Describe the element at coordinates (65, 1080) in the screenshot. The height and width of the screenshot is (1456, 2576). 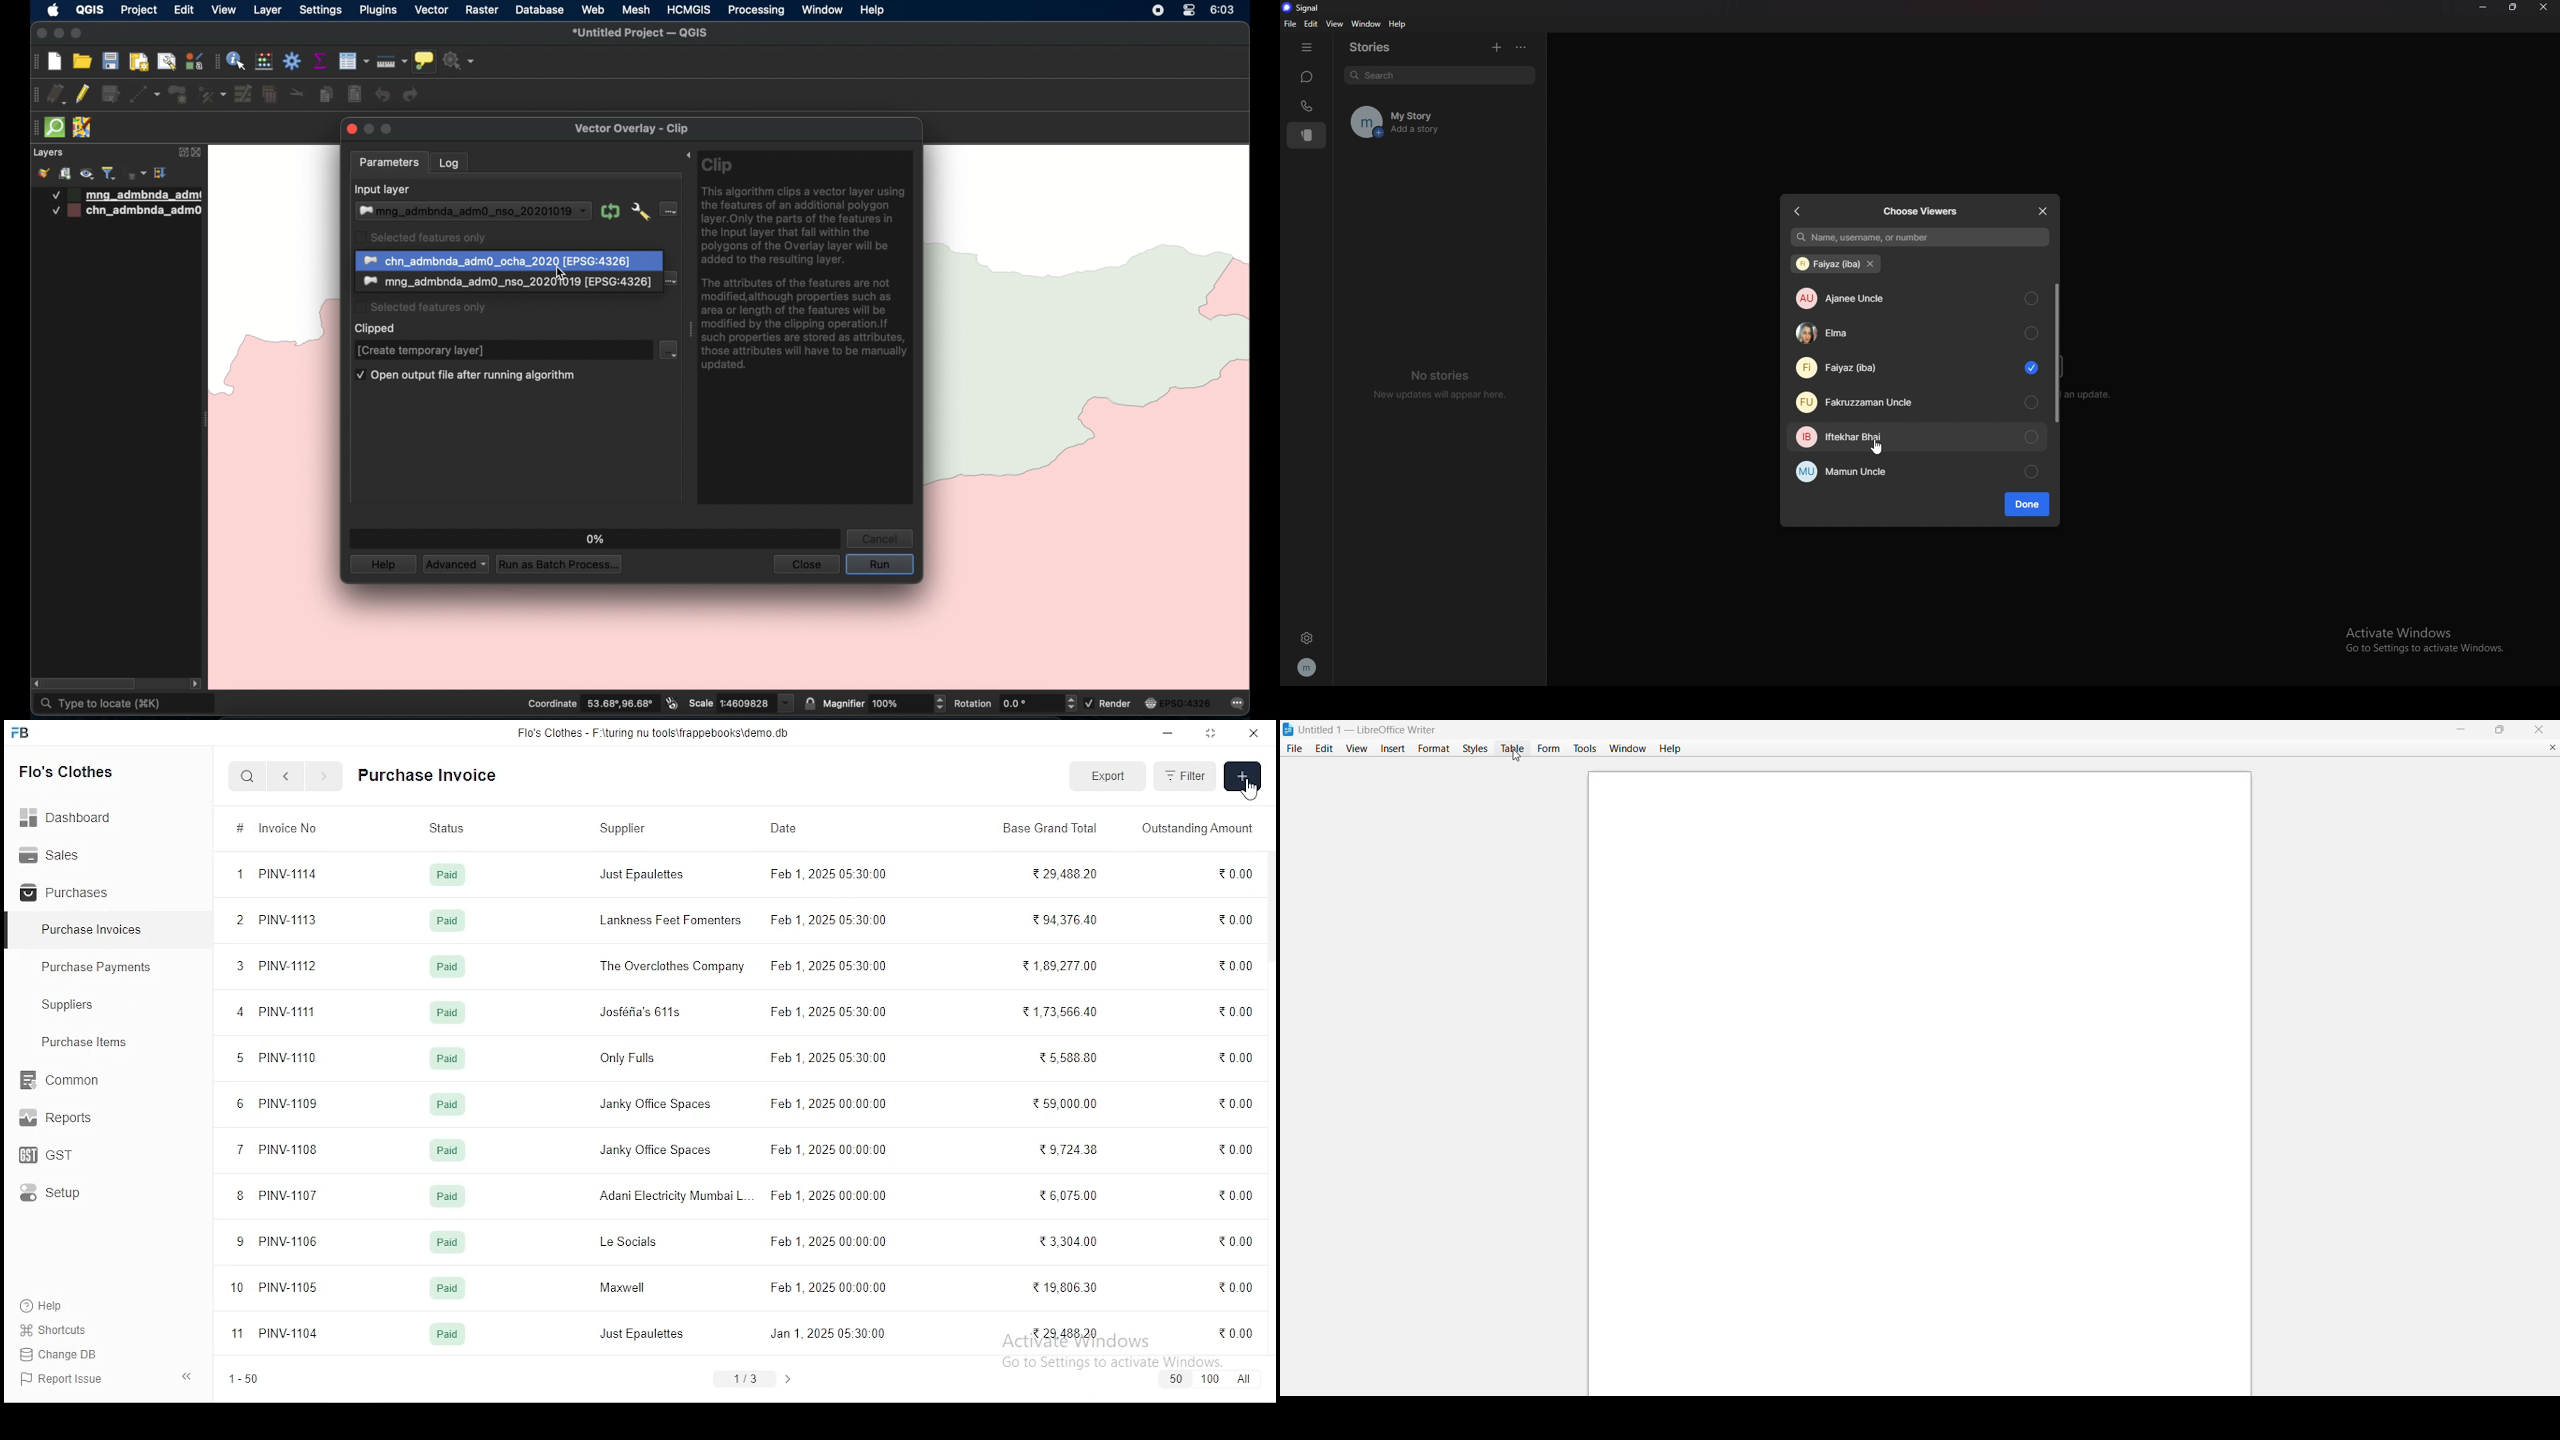
I see `common` at that location.